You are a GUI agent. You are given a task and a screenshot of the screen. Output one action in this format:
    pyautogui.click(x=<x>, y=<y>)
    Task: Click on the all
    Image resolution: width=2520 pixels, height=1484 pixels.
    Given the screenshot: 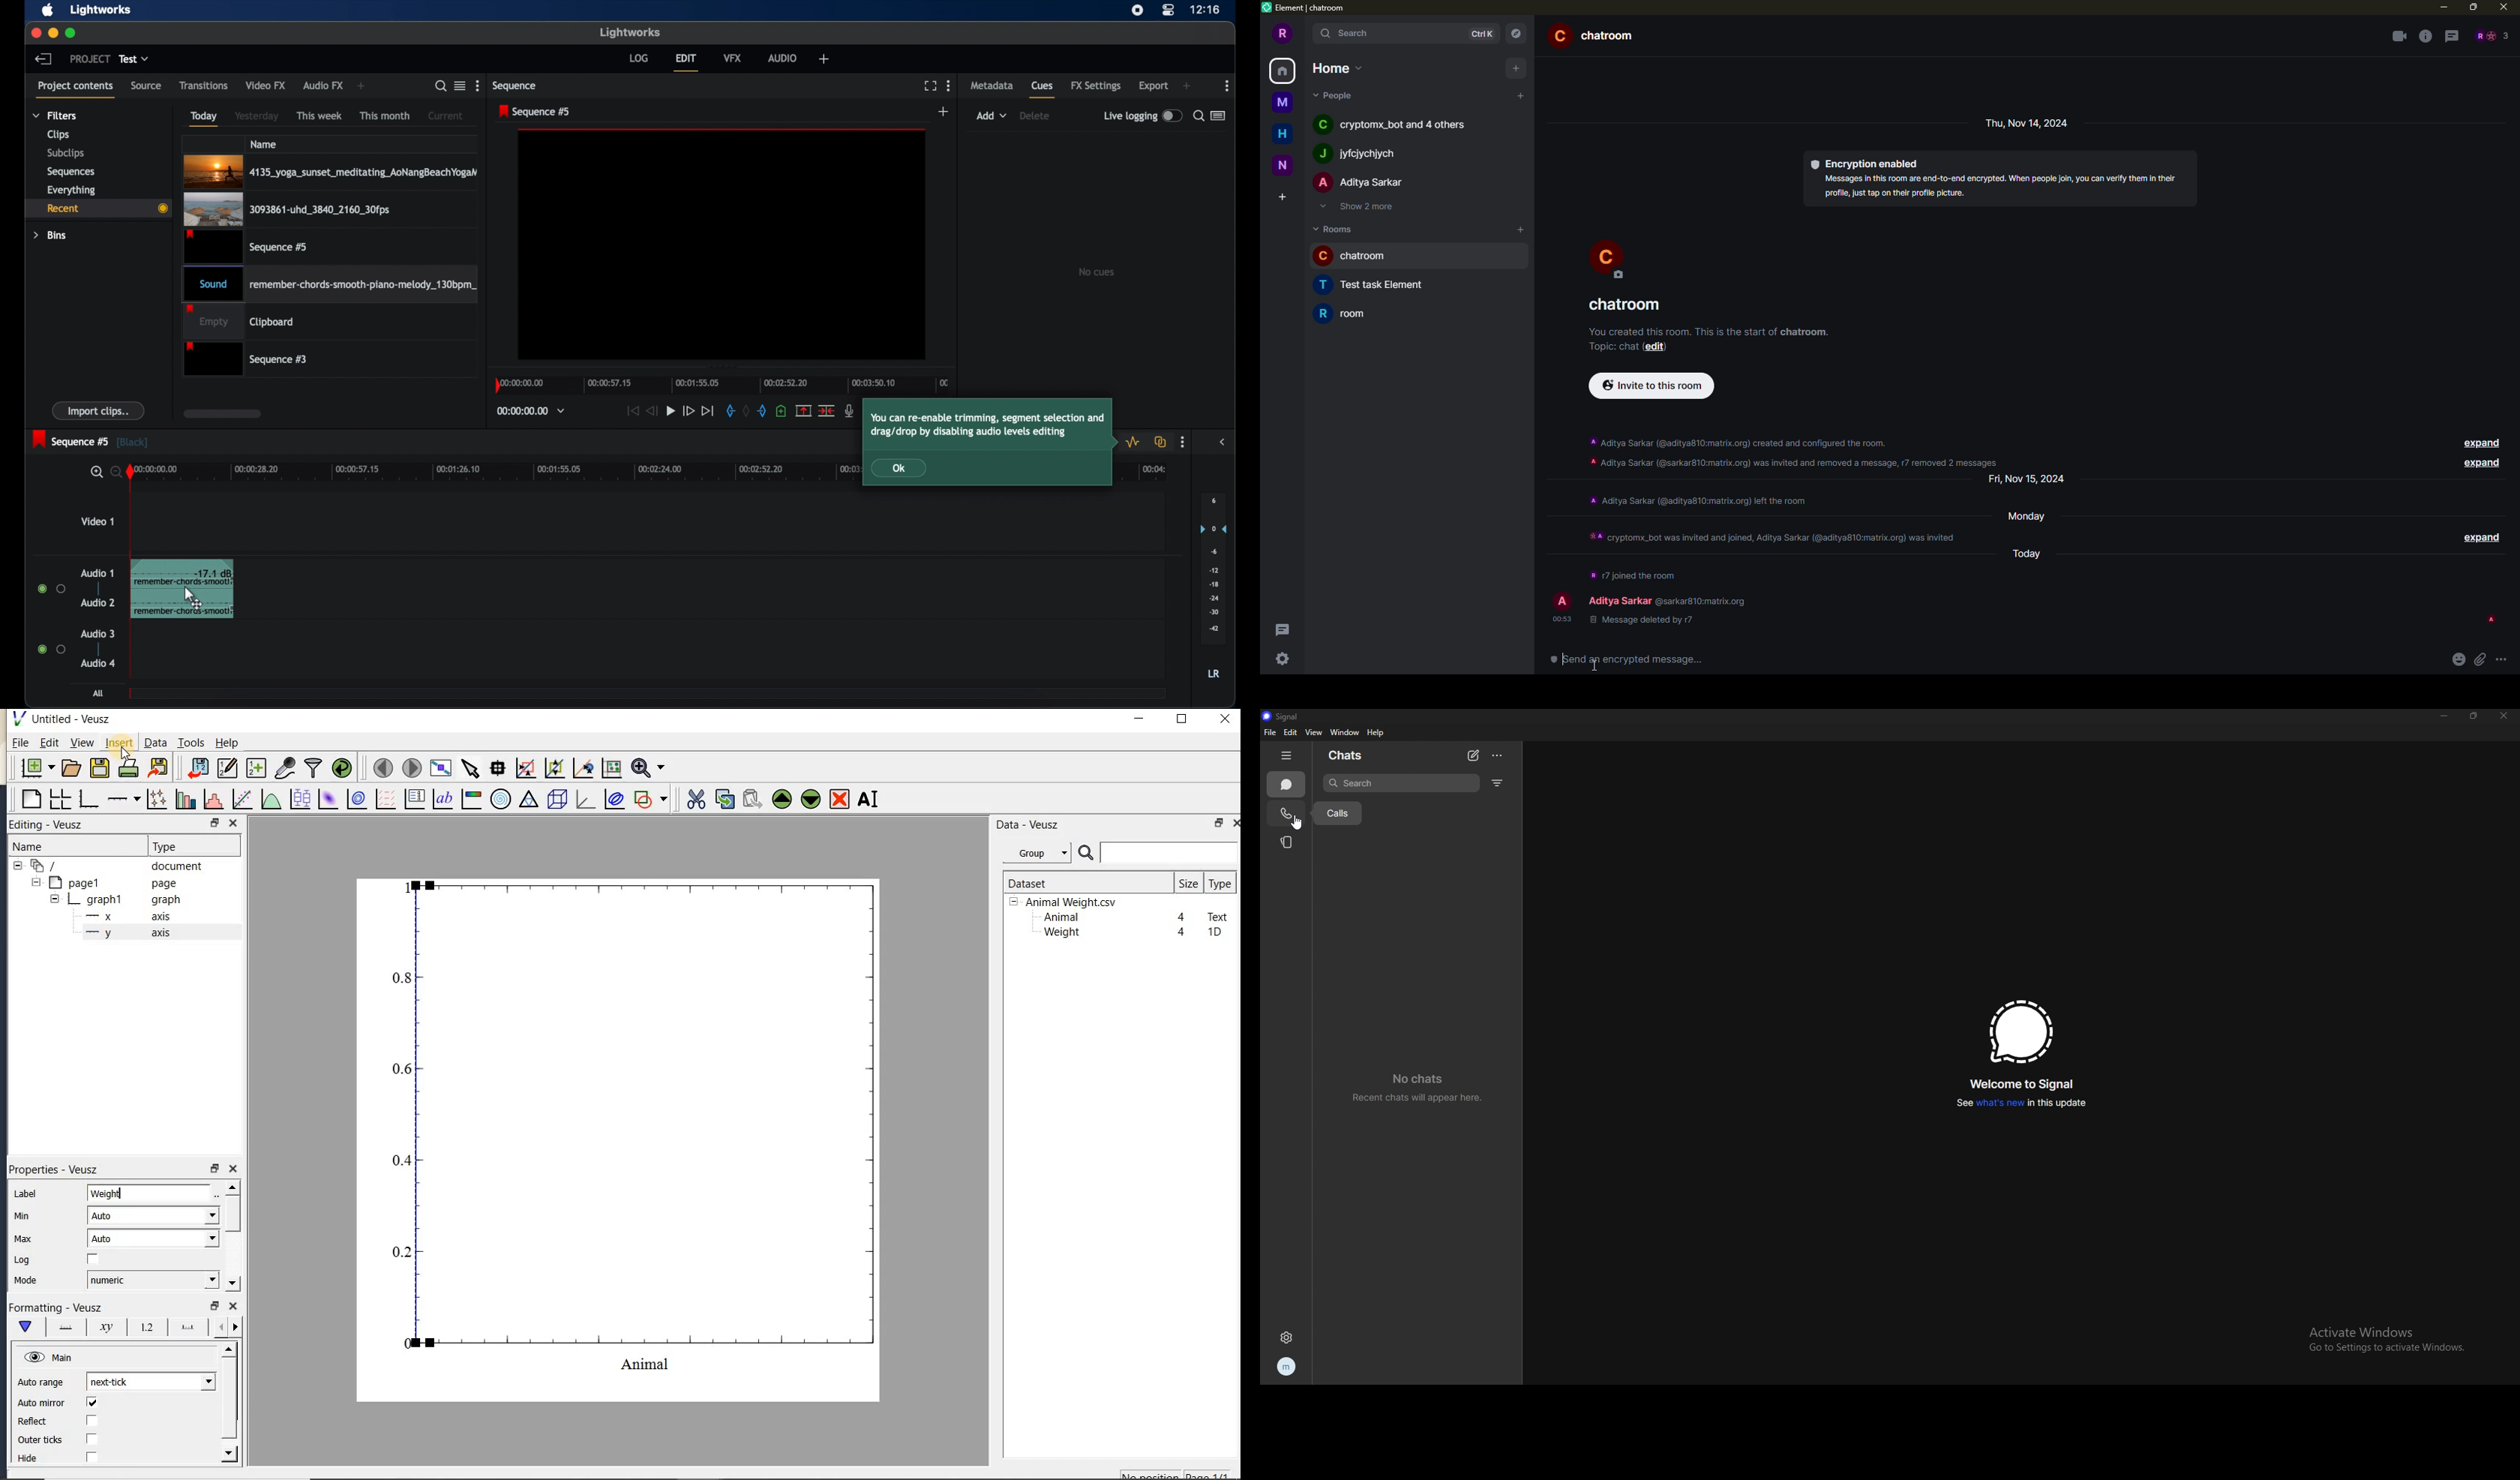 What is the action you would take?
    pyautogui.click(x=99, y=693)
    